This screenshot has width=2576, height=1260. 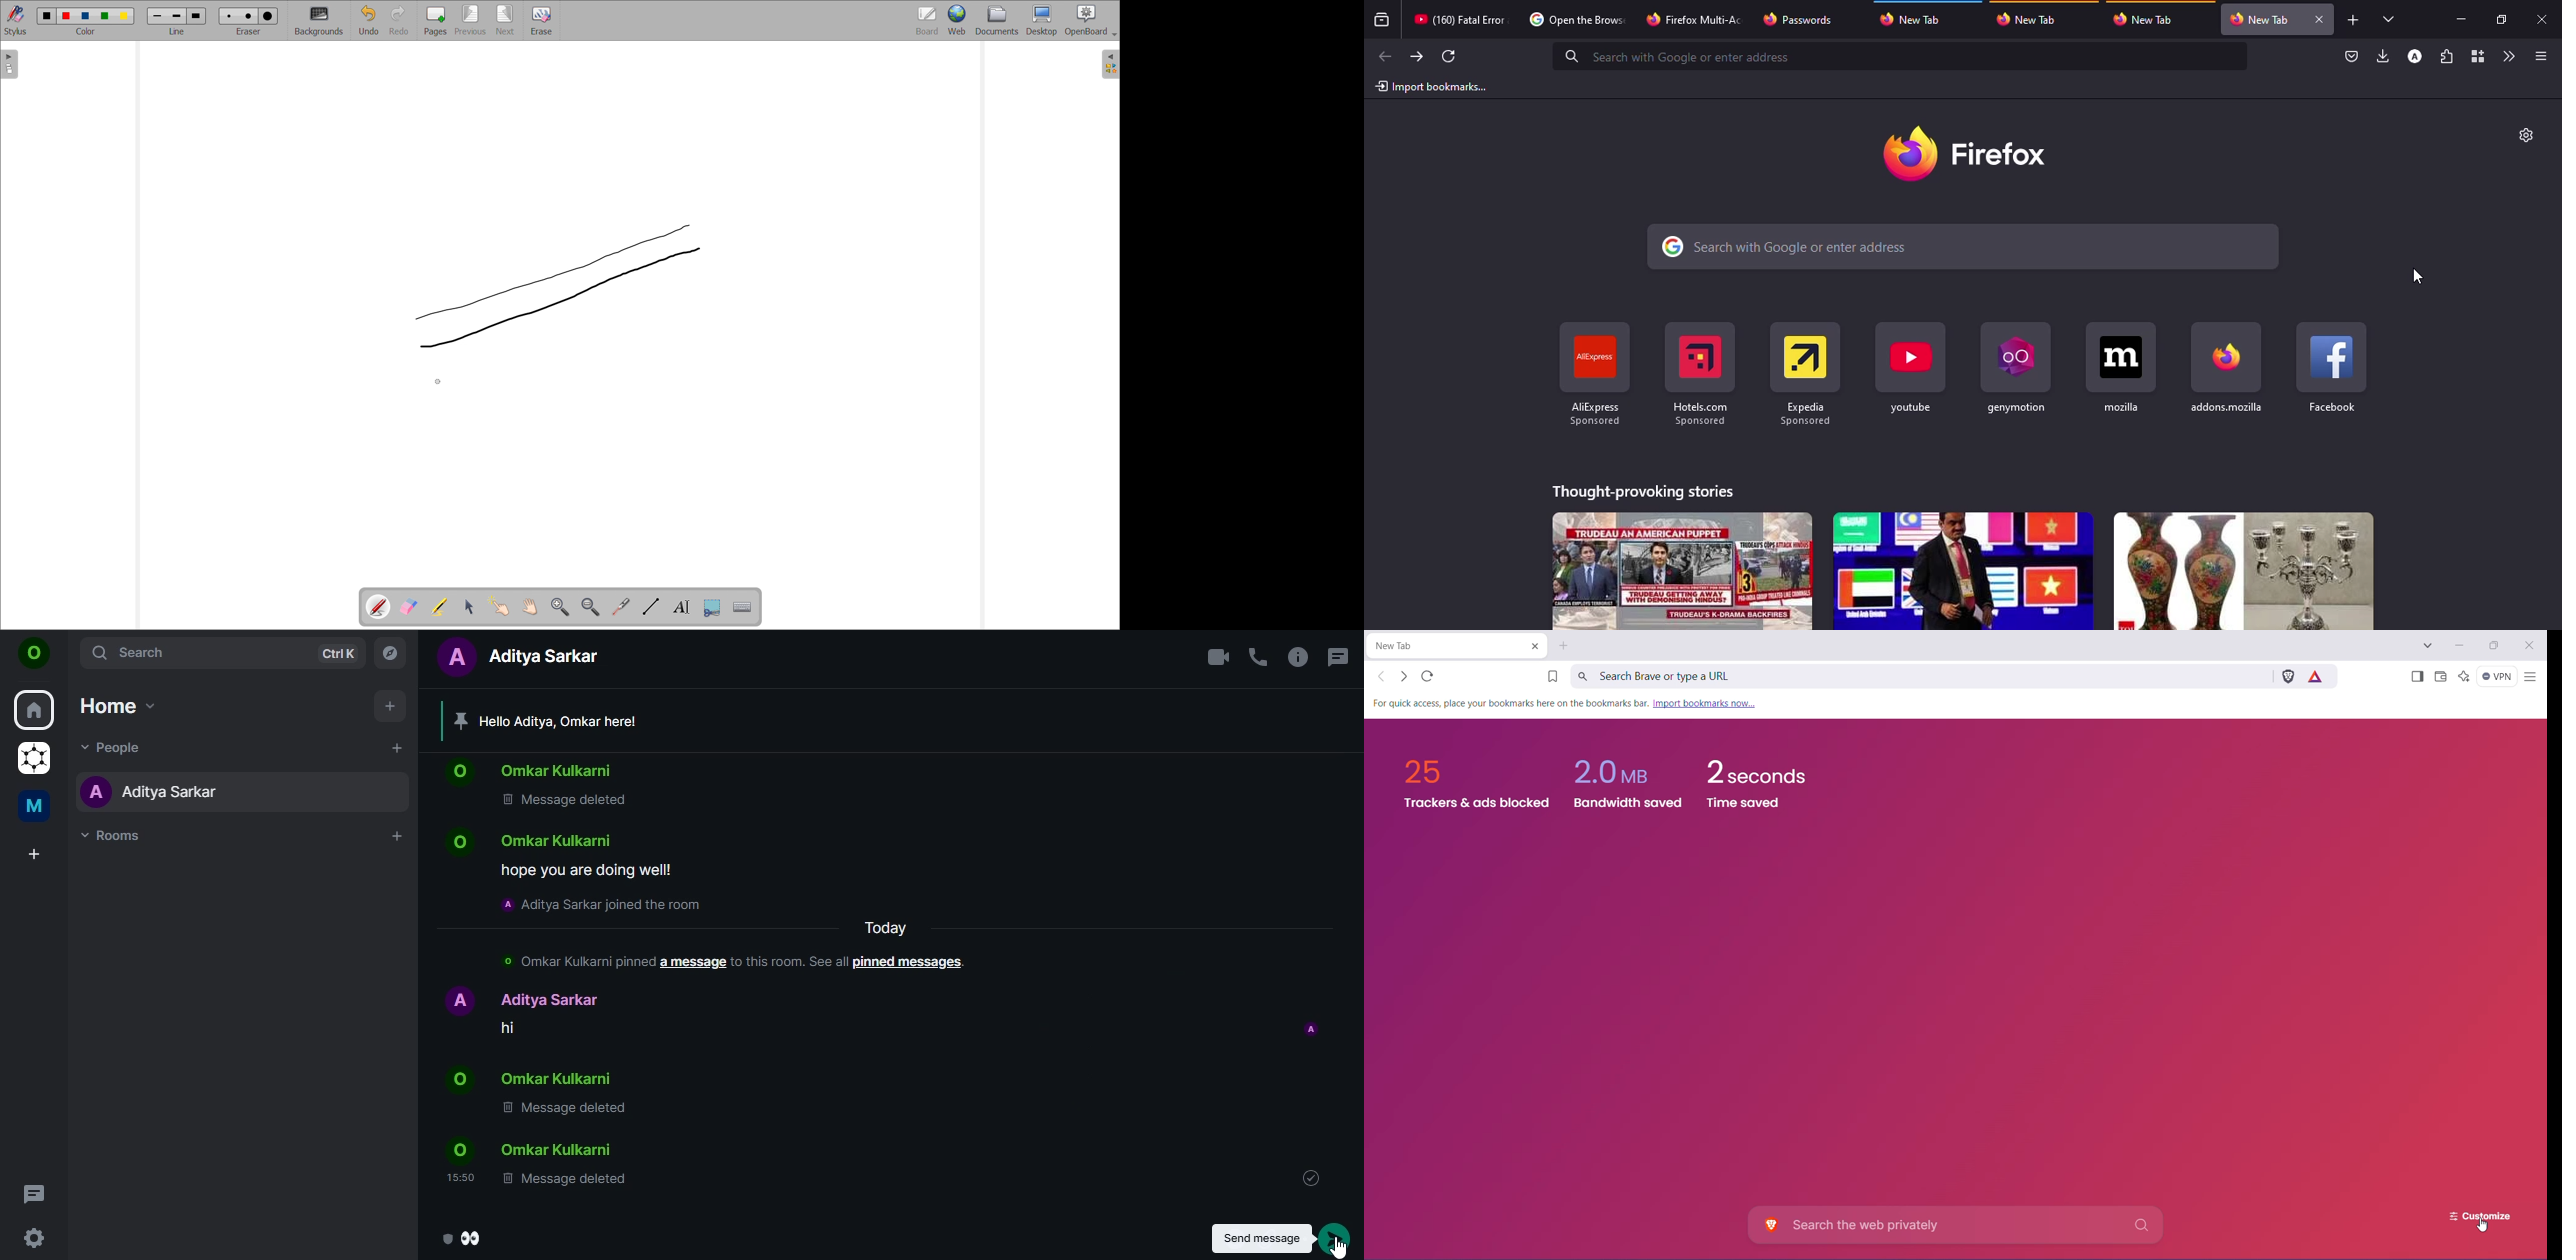 What do you see at coordinates (1916, 19) in the screenshot?
I see `tab` at bounding box center [1916, 19].